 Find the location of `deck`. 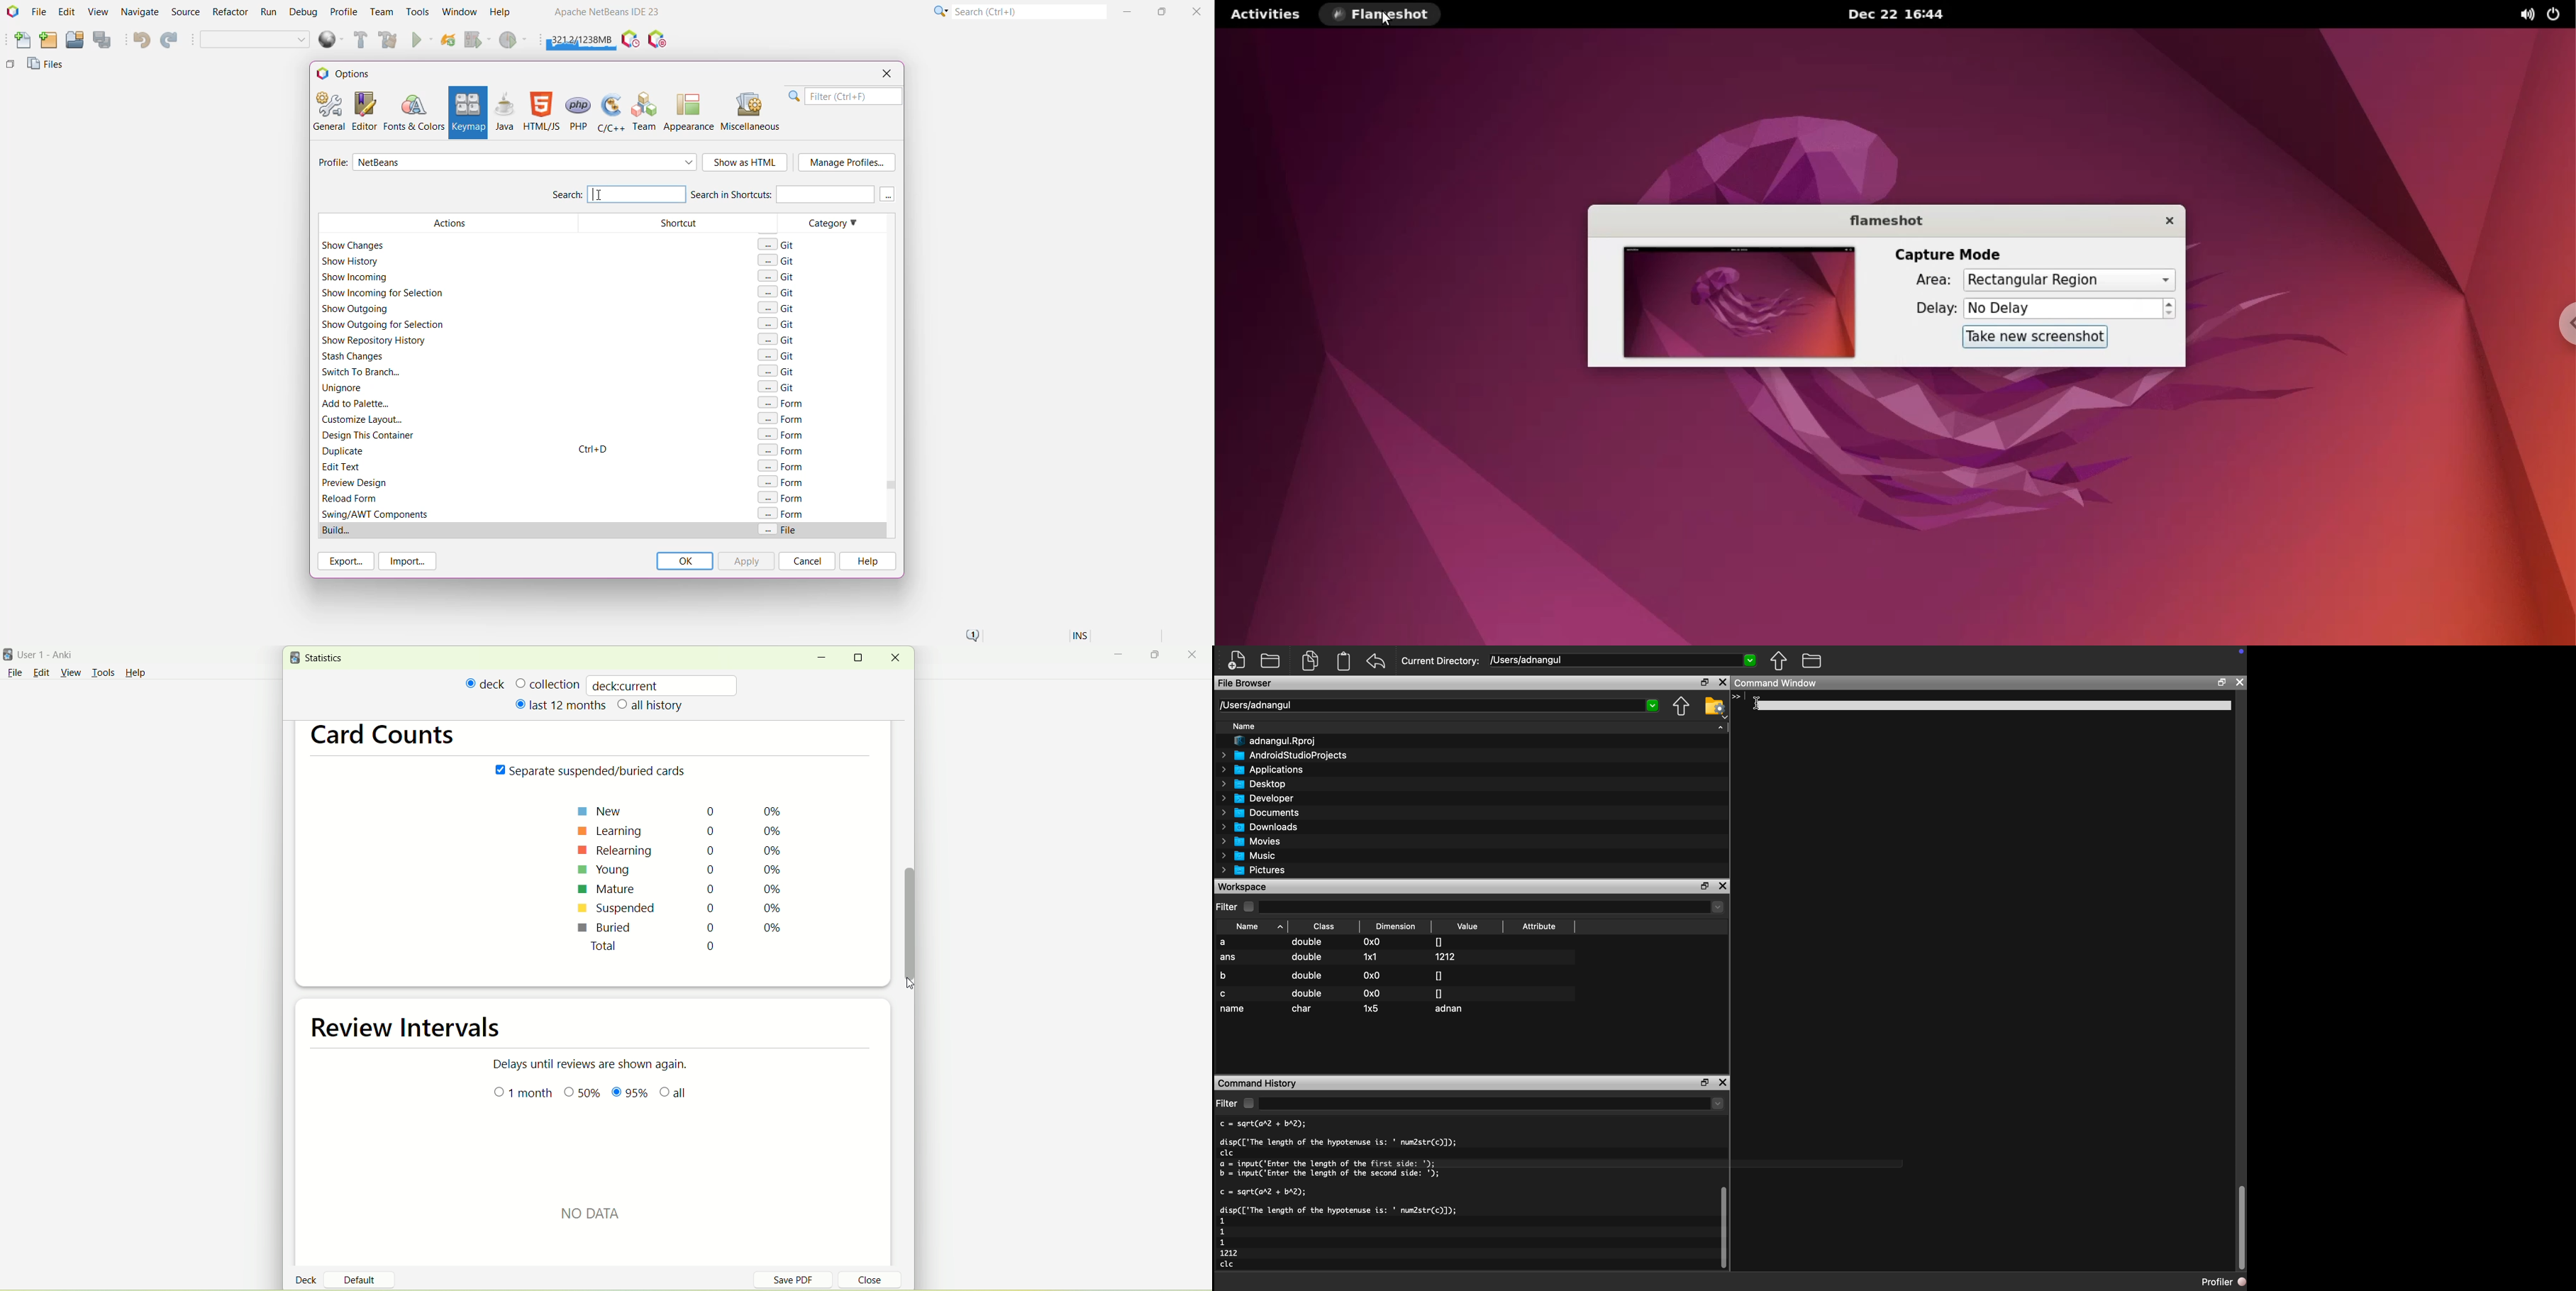

deck is located at coordinates (308, 1279).